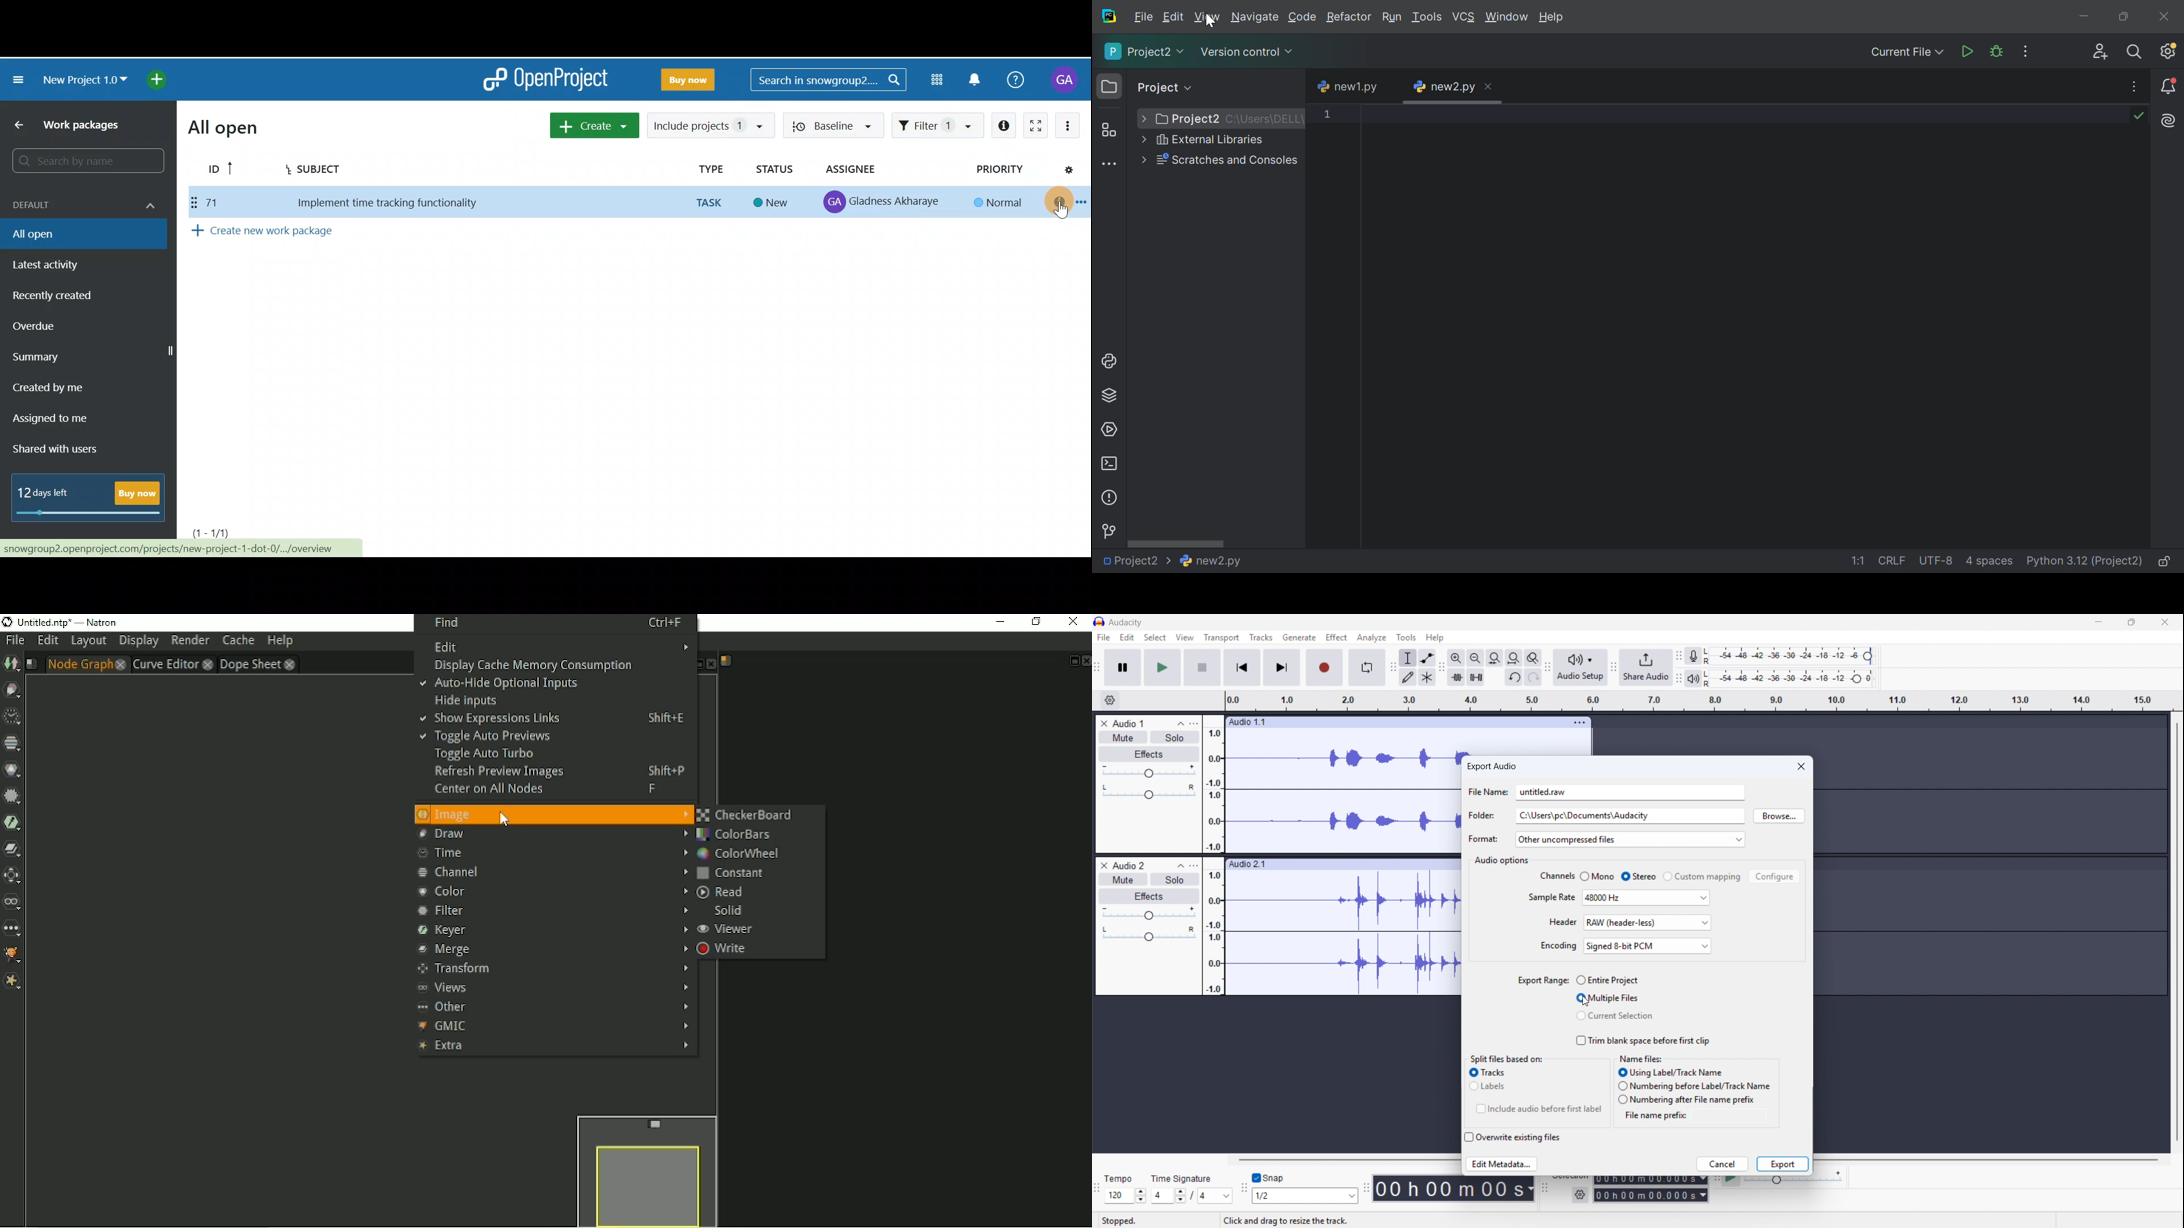 The width and height of the screenshot is (2184, 1232). What do you see at coordinates (1408, 677) in the screenshot?
I see `Draw tool ` at bounding box center [1408, 677].